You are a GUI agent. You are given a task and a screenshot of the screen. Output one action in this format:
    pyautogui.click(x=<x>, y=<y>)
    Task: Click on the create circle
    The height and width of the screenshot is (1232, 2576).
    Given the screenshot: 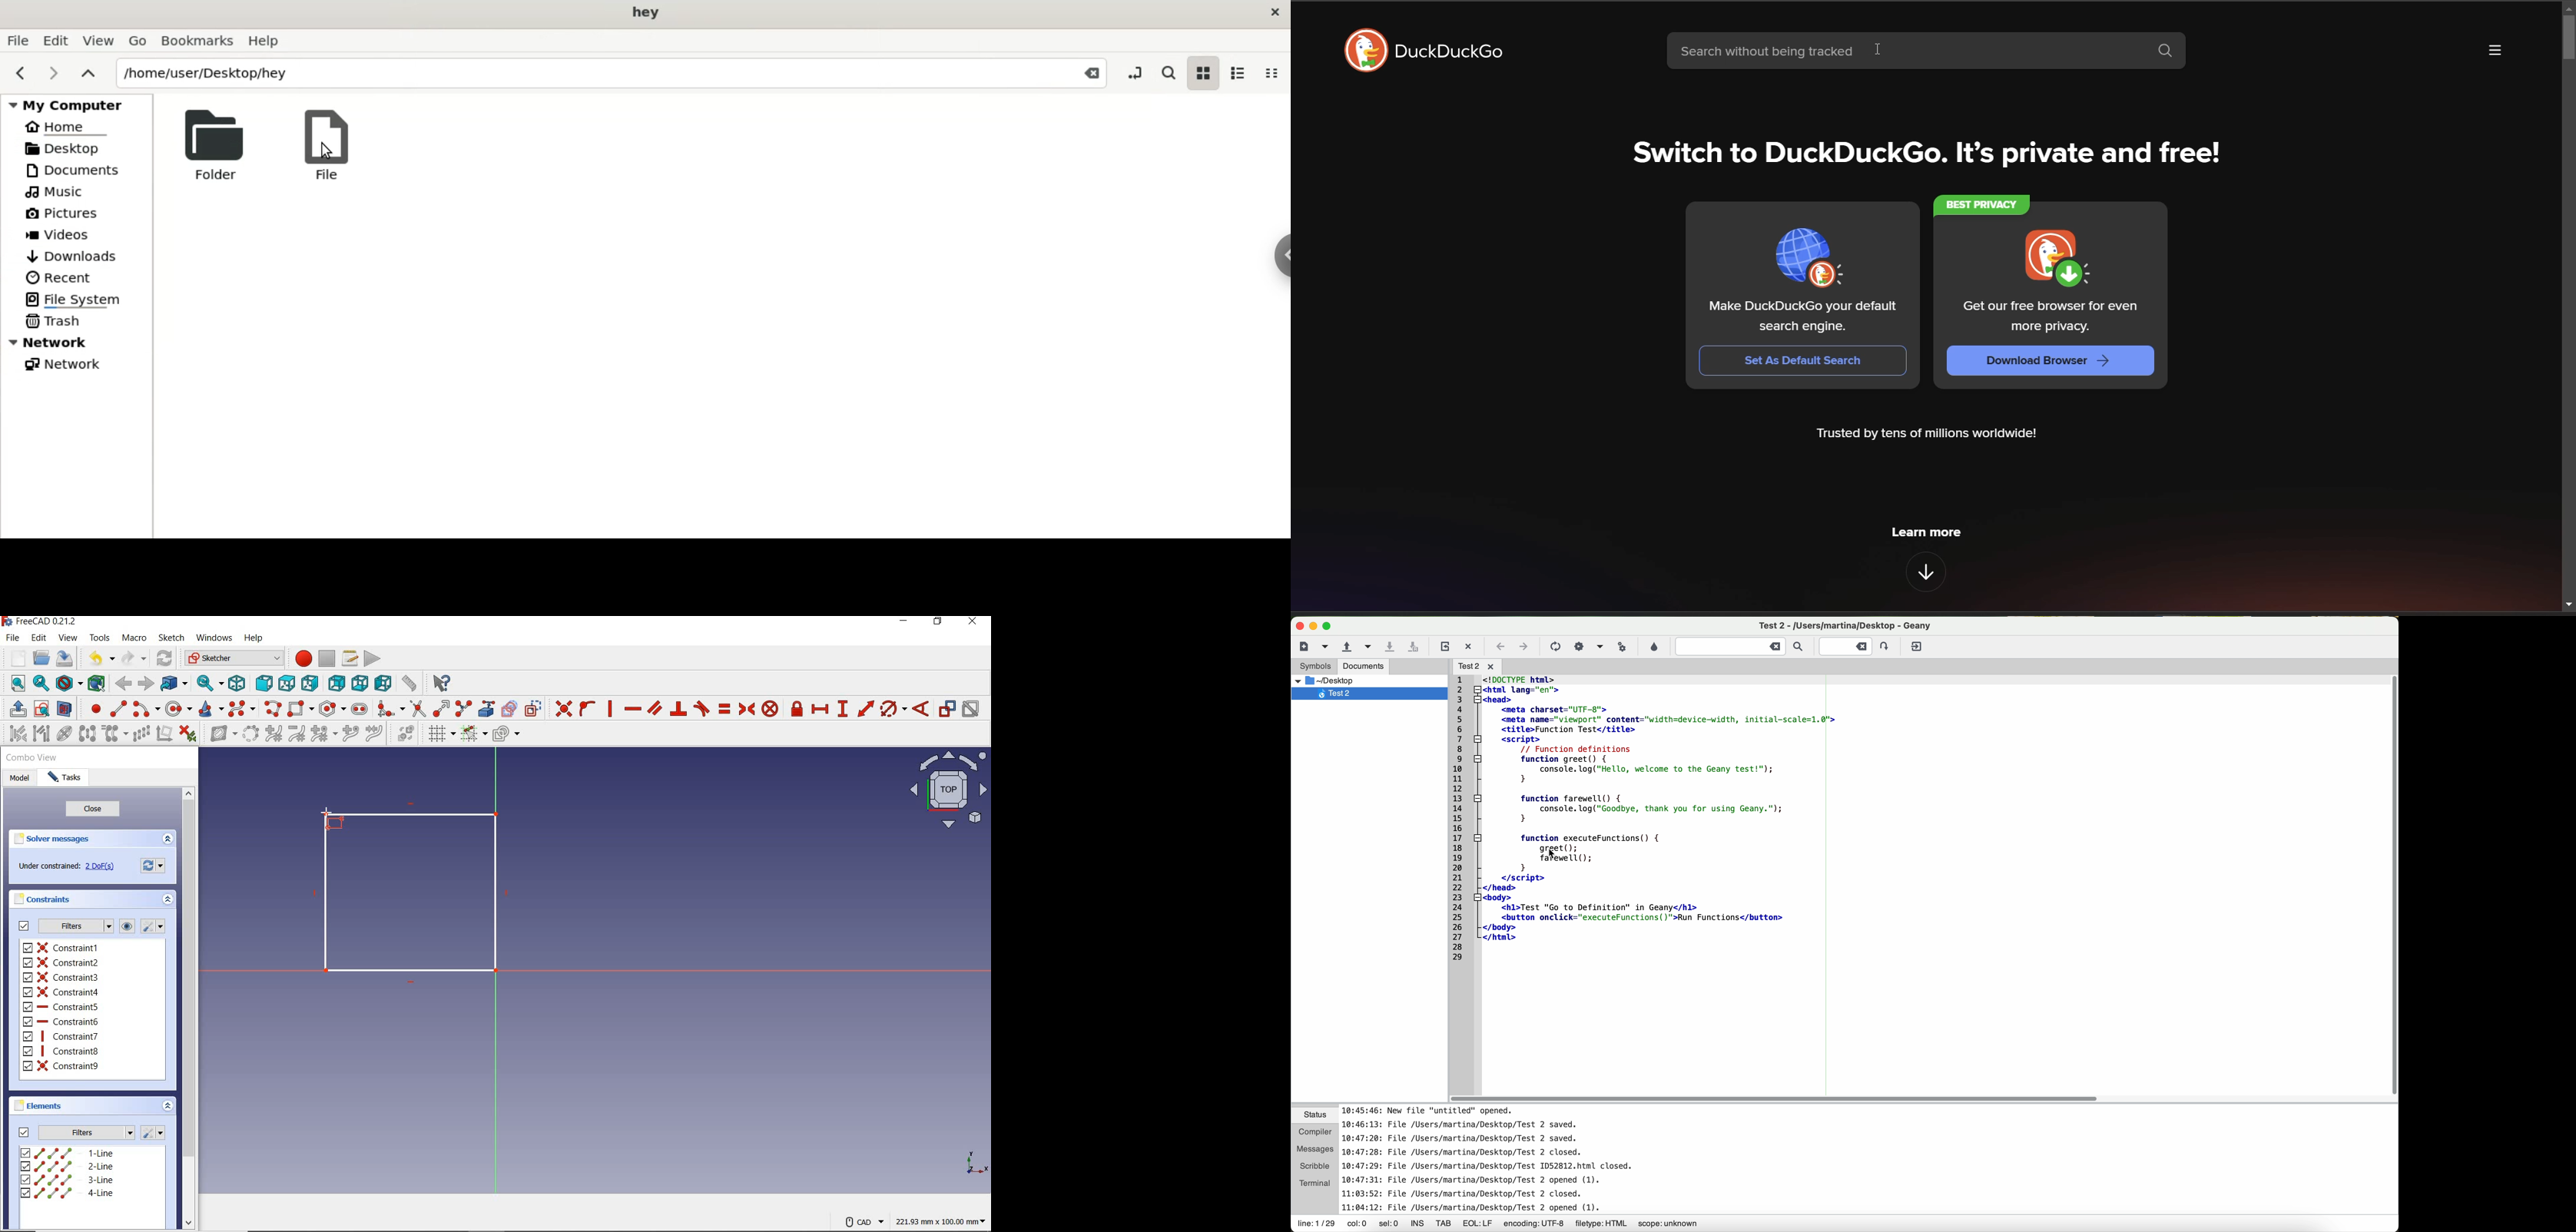 What is the action you would take?
    pyautogui.click(x=178, y=710)
    